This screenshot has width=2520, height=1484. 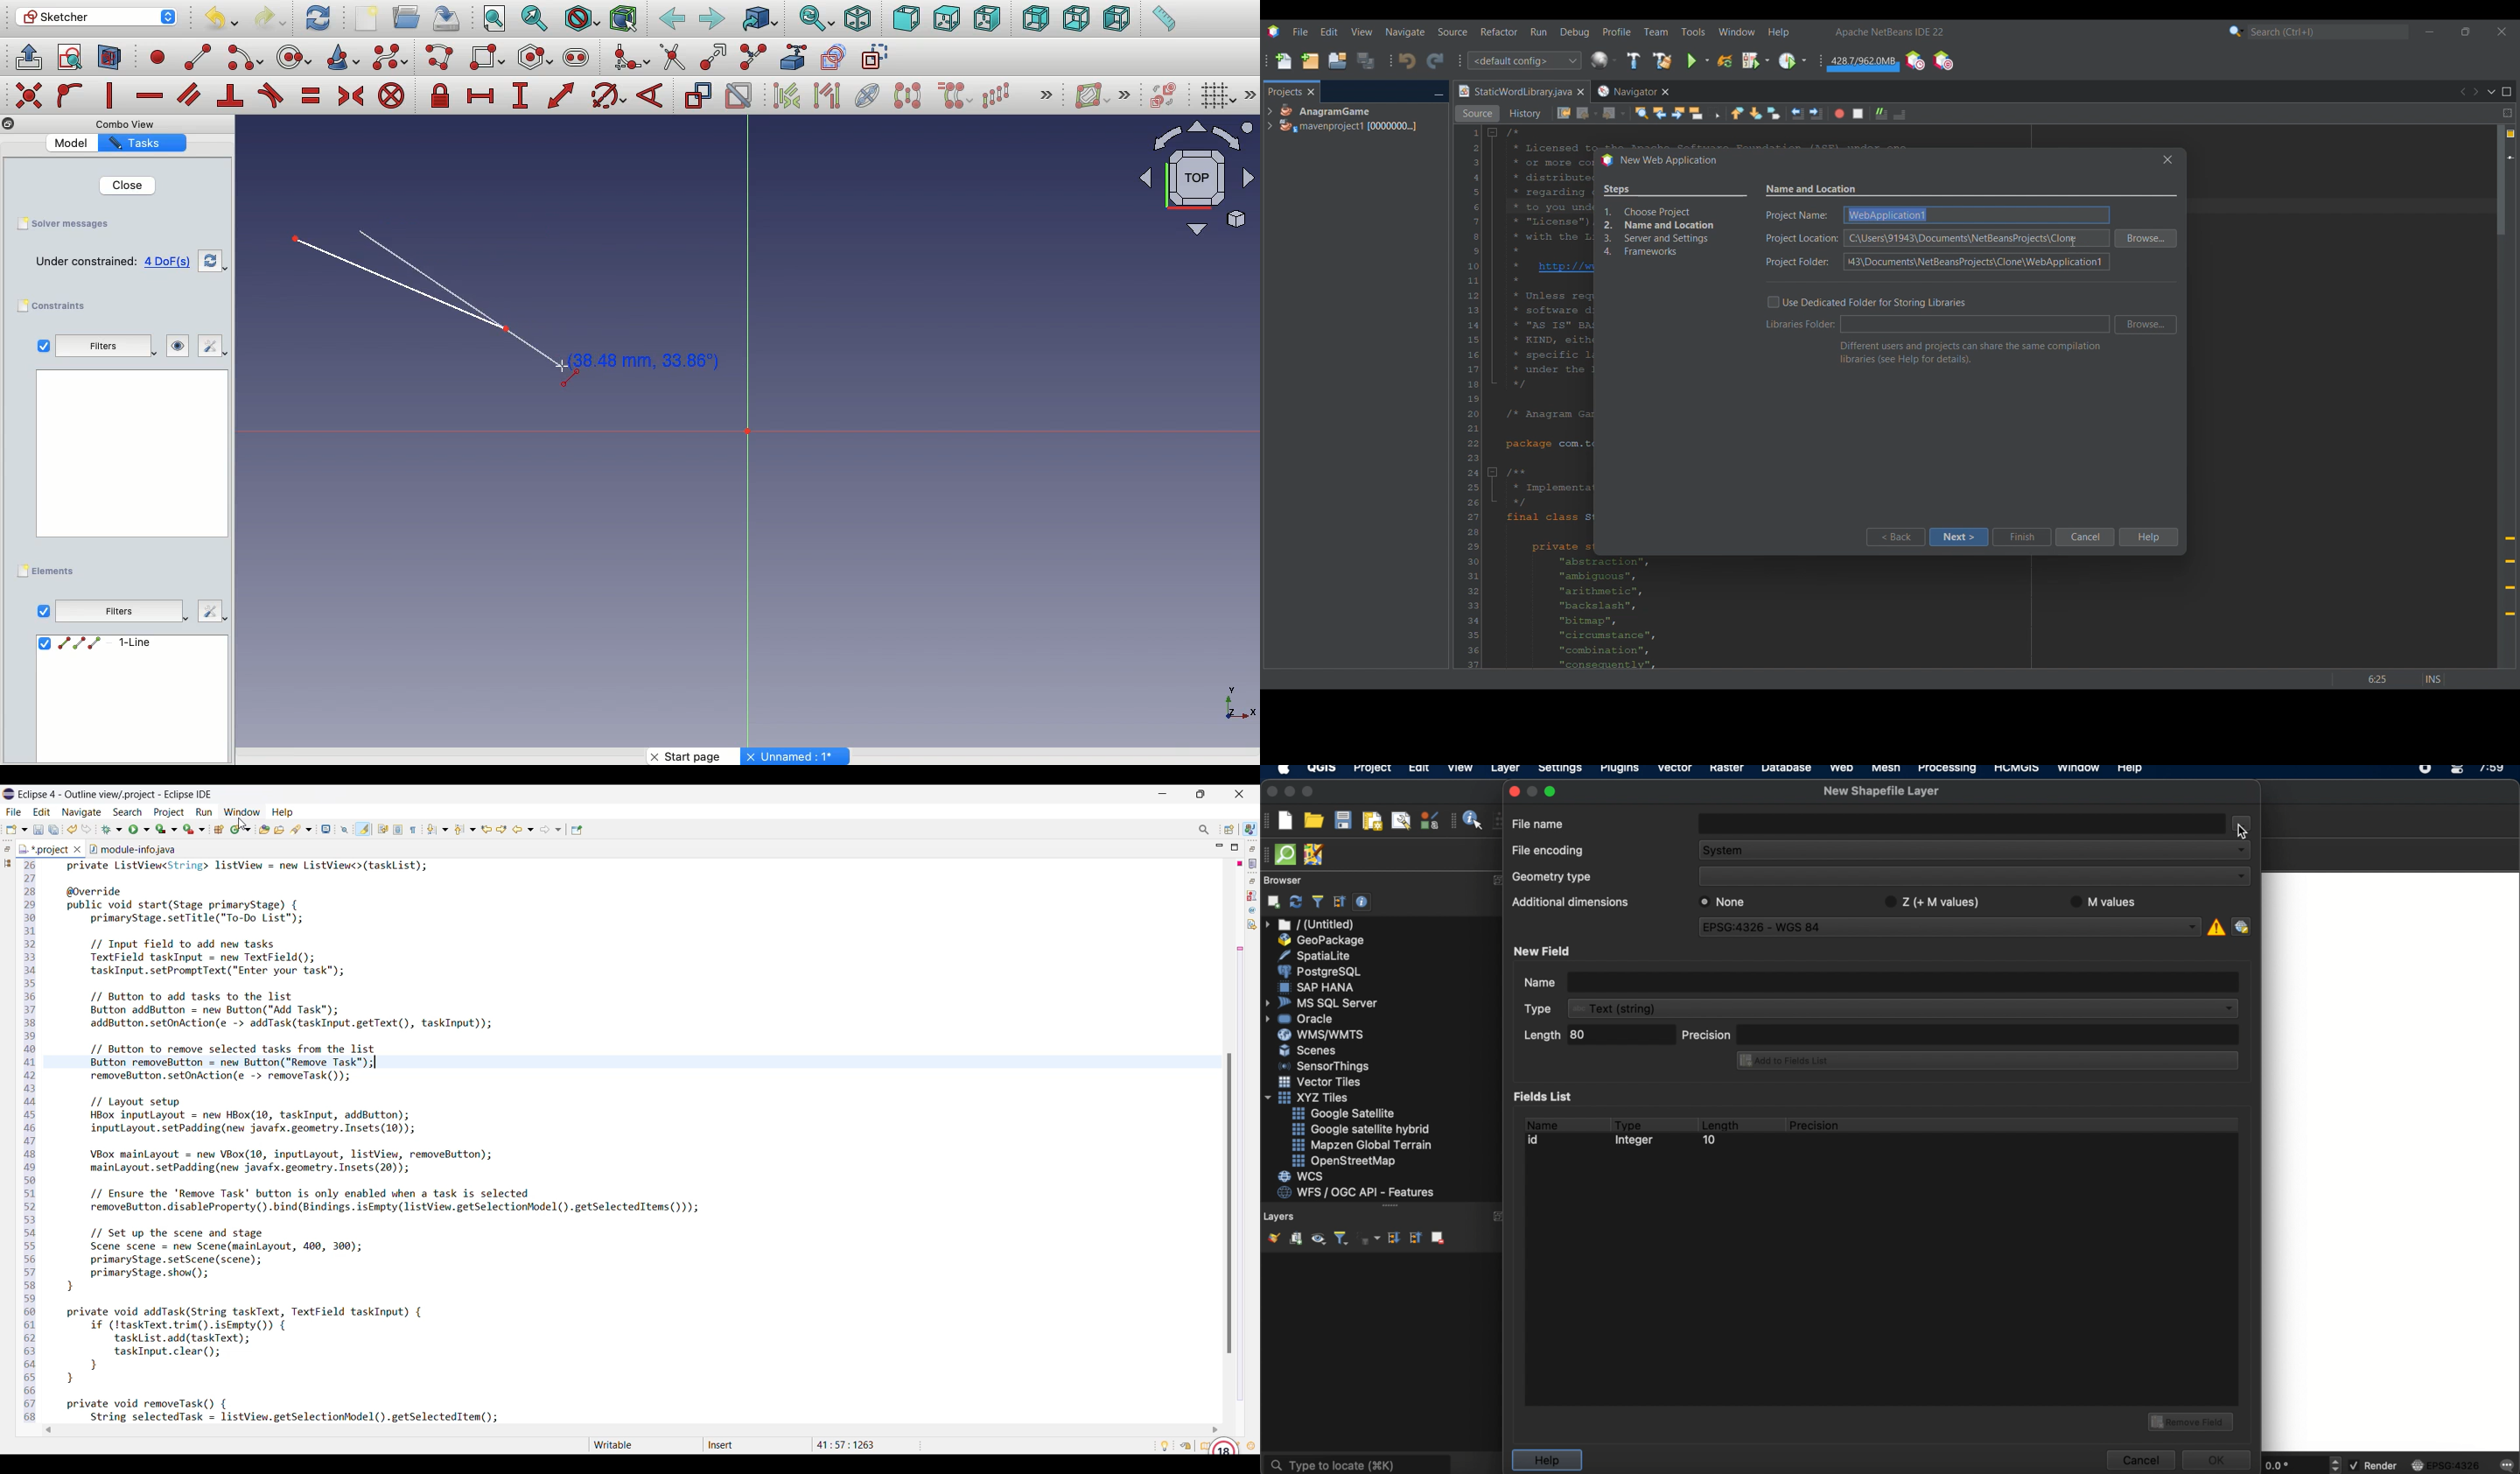 What do you see at coordinates (70, 97) in the screenshot?
I see `Constrain point on to object` at bounding box center [70, 97].